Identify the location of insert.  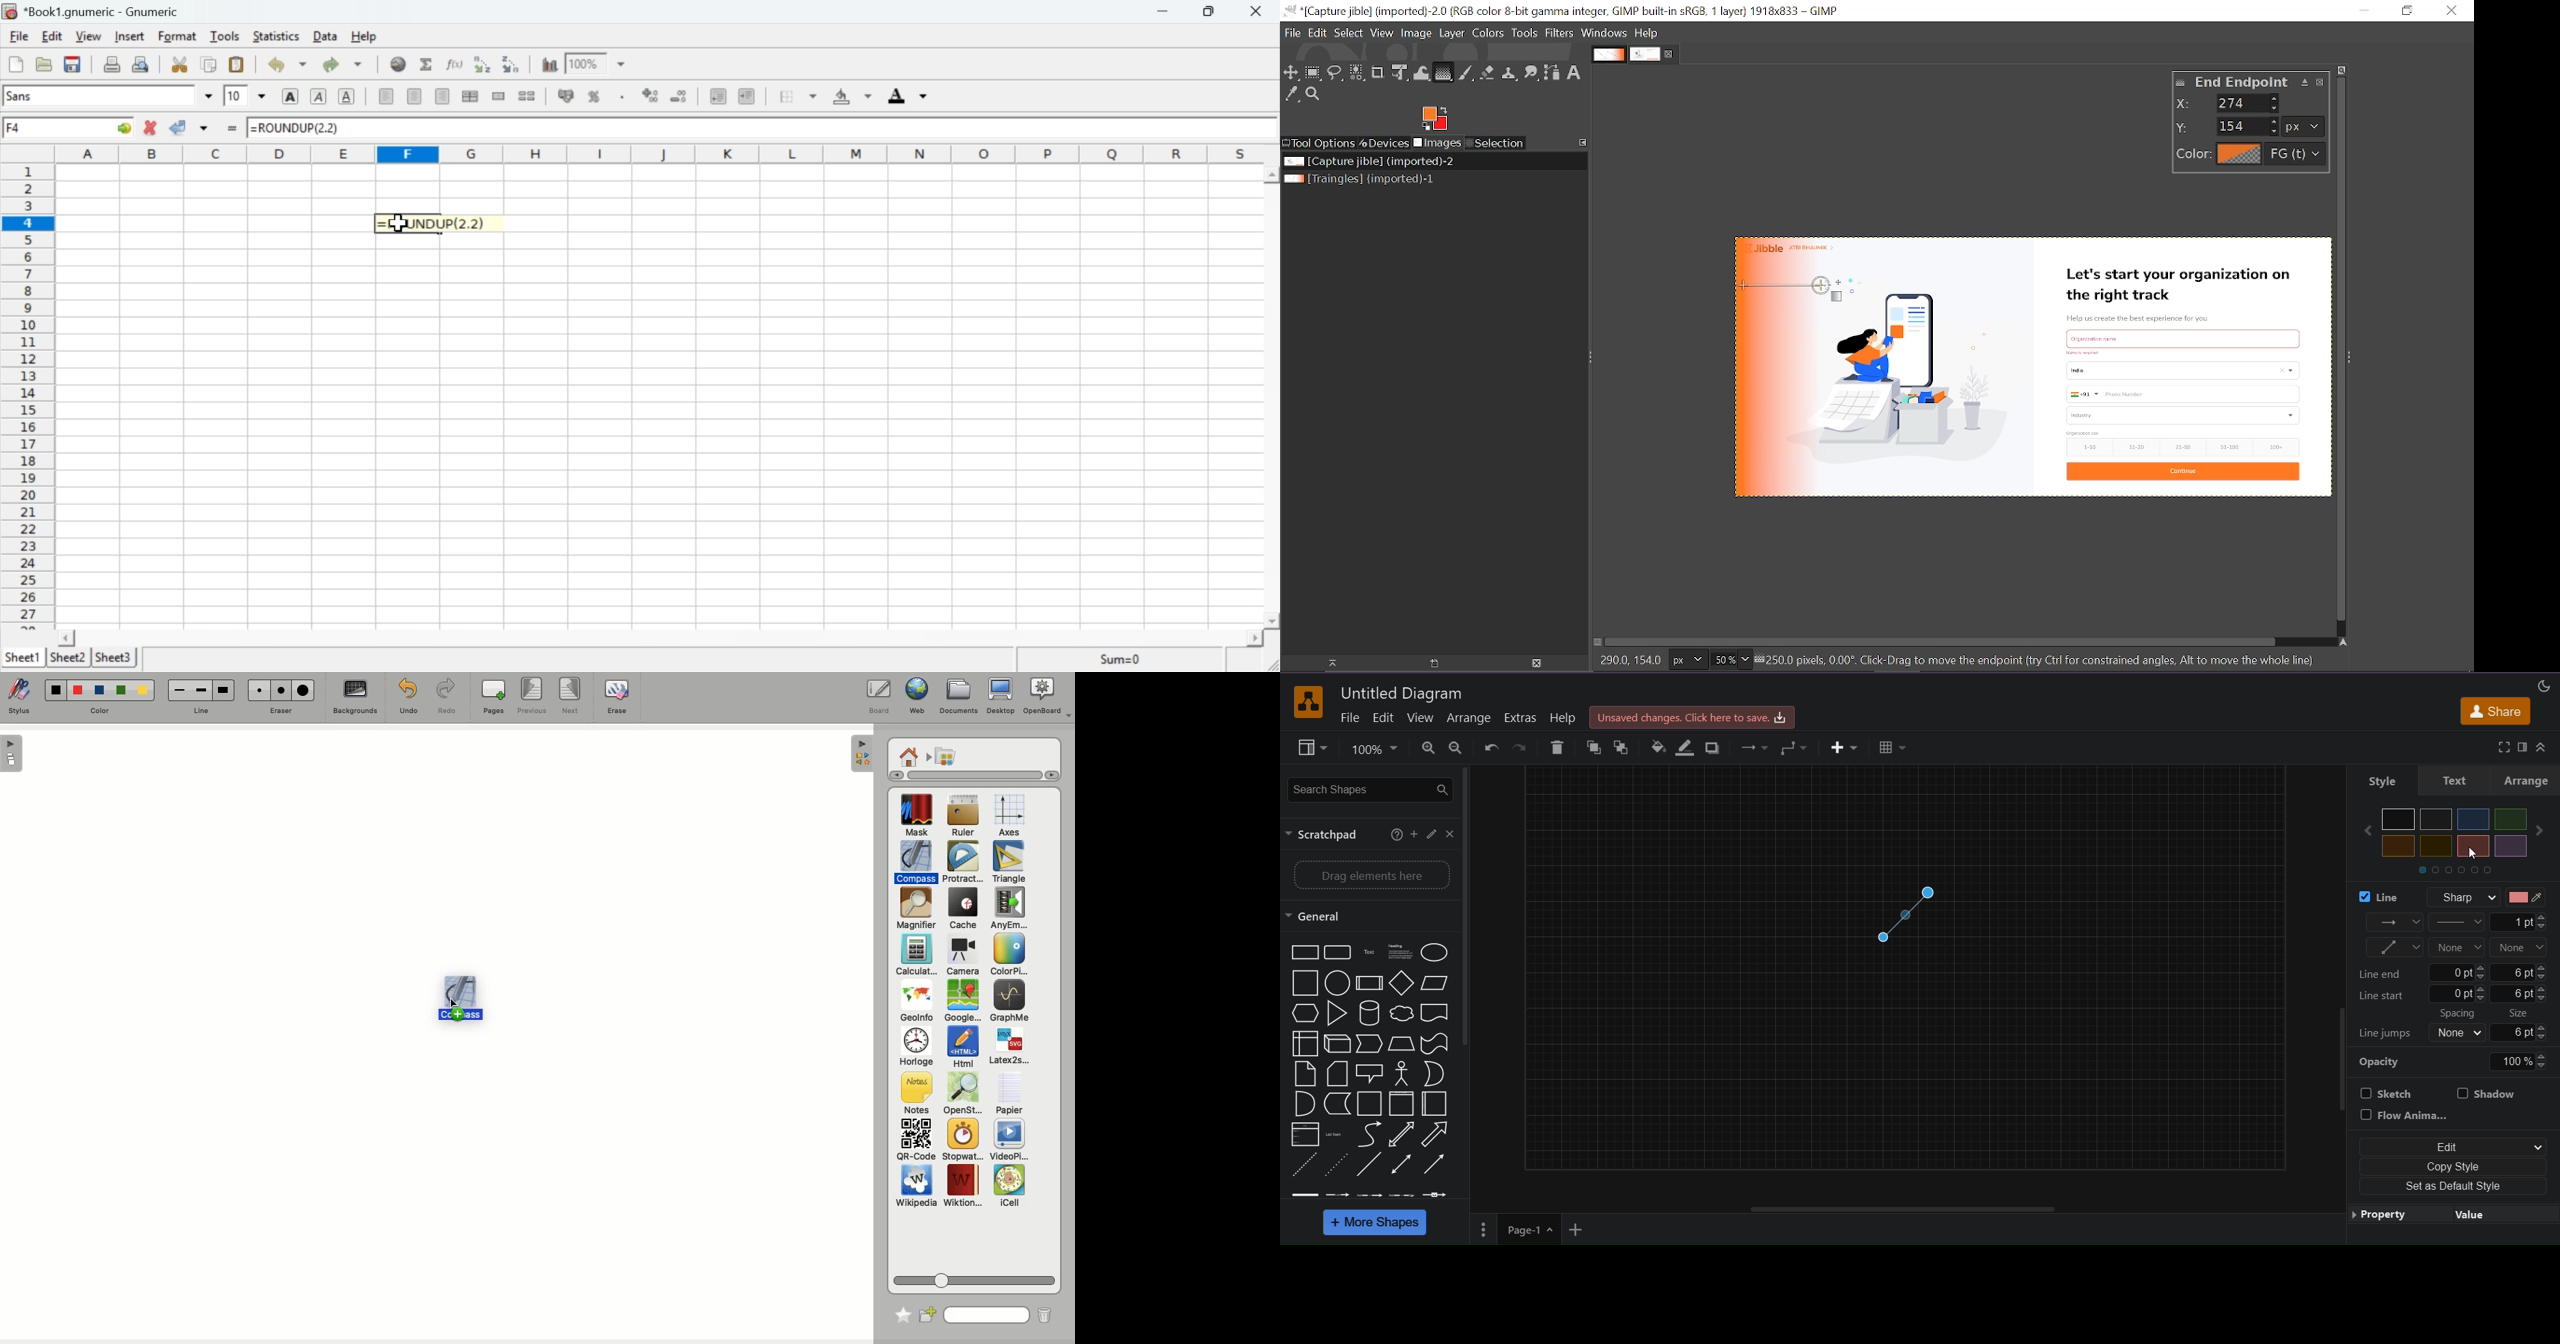
(1841, 747).